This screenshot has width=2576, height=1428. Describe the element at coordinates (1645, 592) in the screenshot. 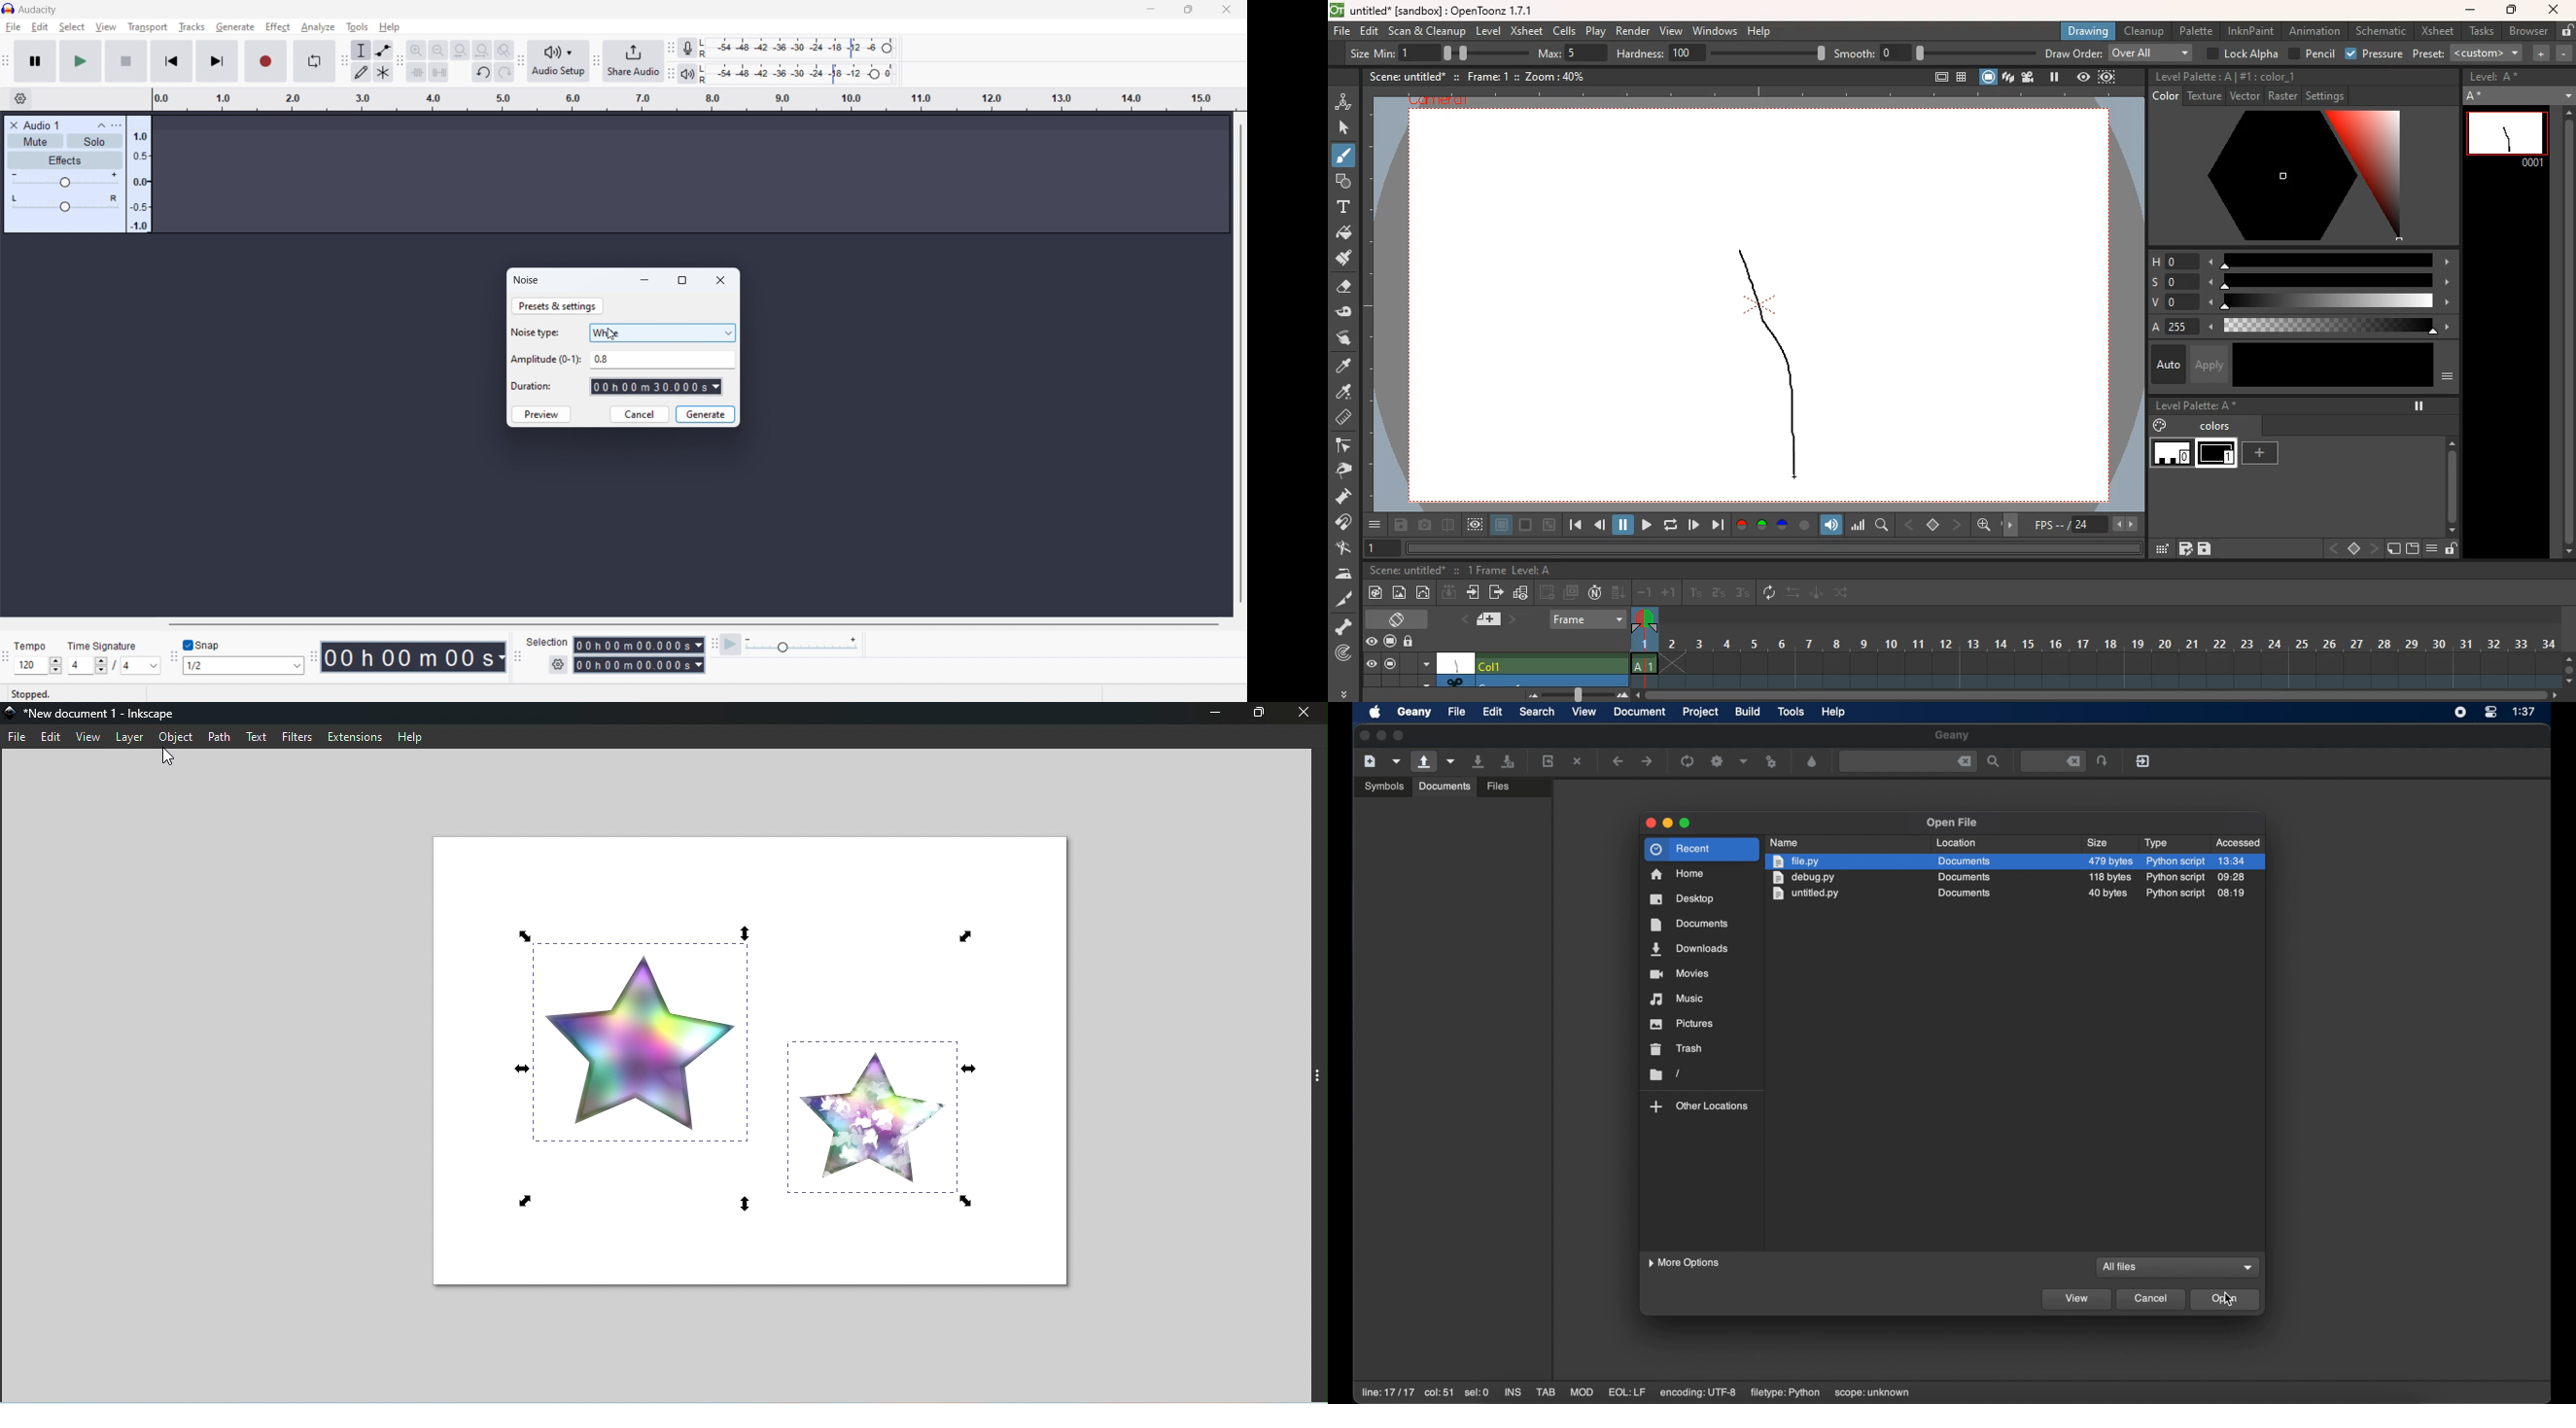

I see `-1` at that location.